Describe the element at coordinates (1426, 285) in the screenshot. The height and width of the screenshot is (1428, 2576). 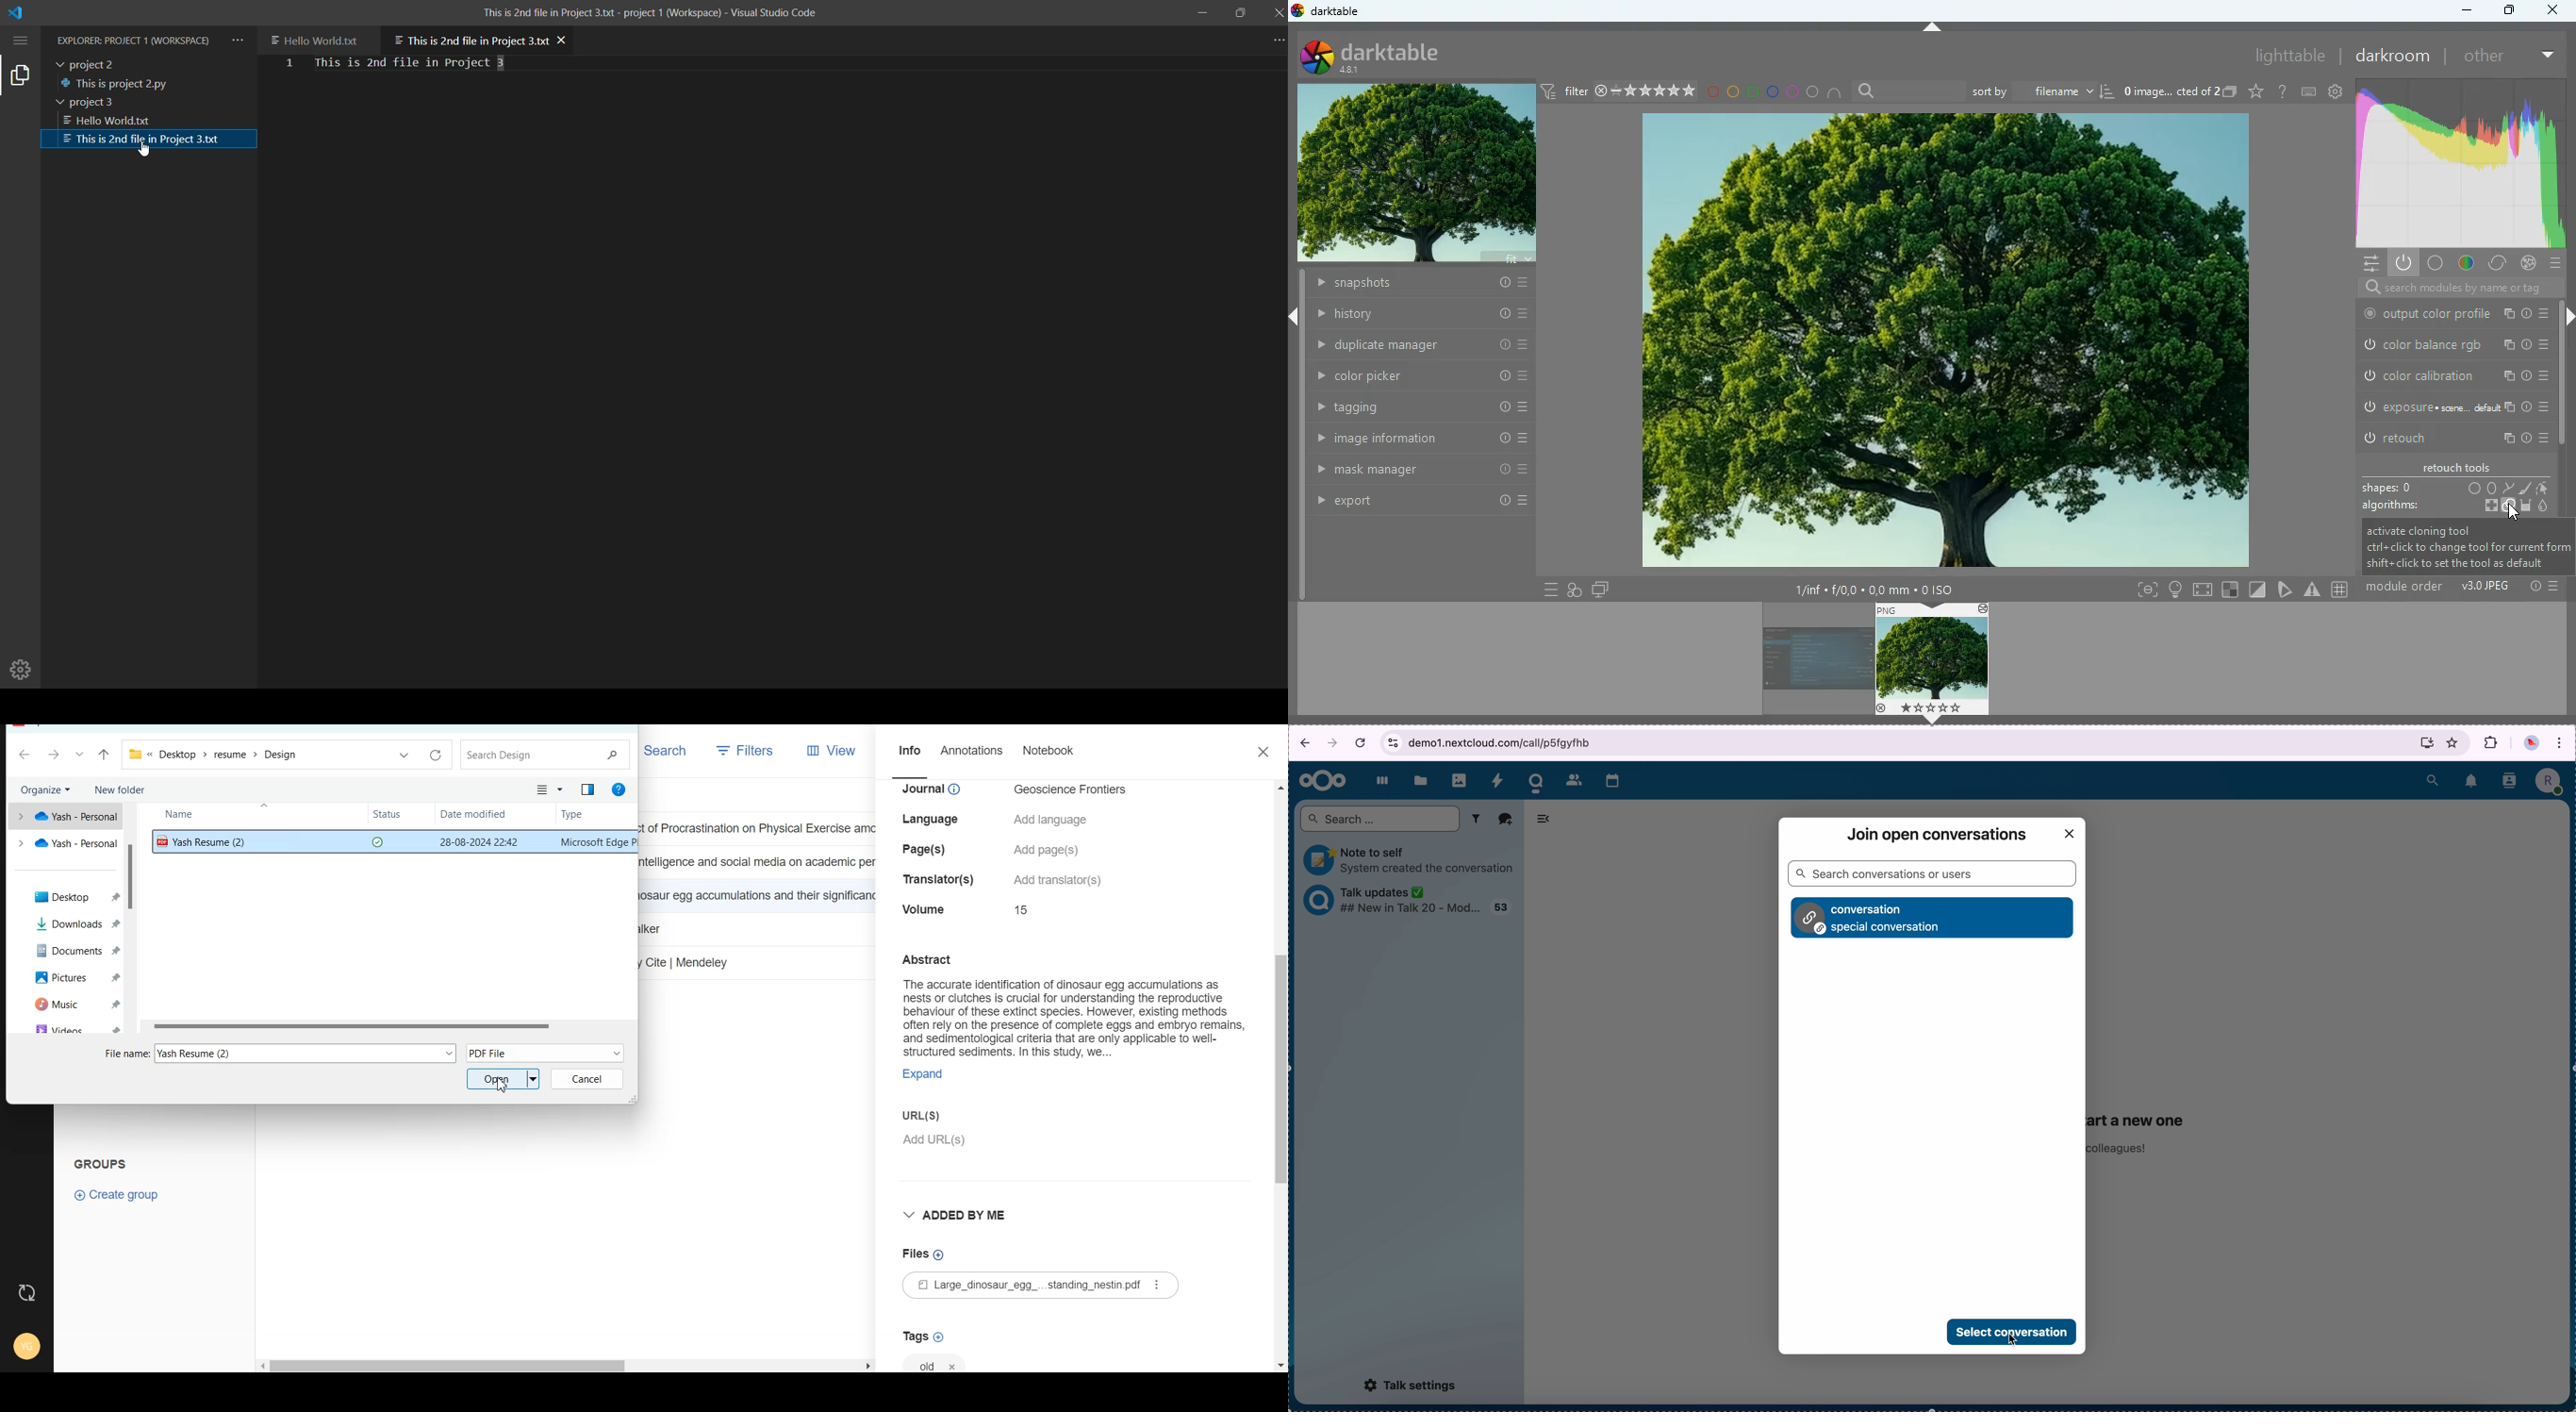
I see `snapshots` at that location.